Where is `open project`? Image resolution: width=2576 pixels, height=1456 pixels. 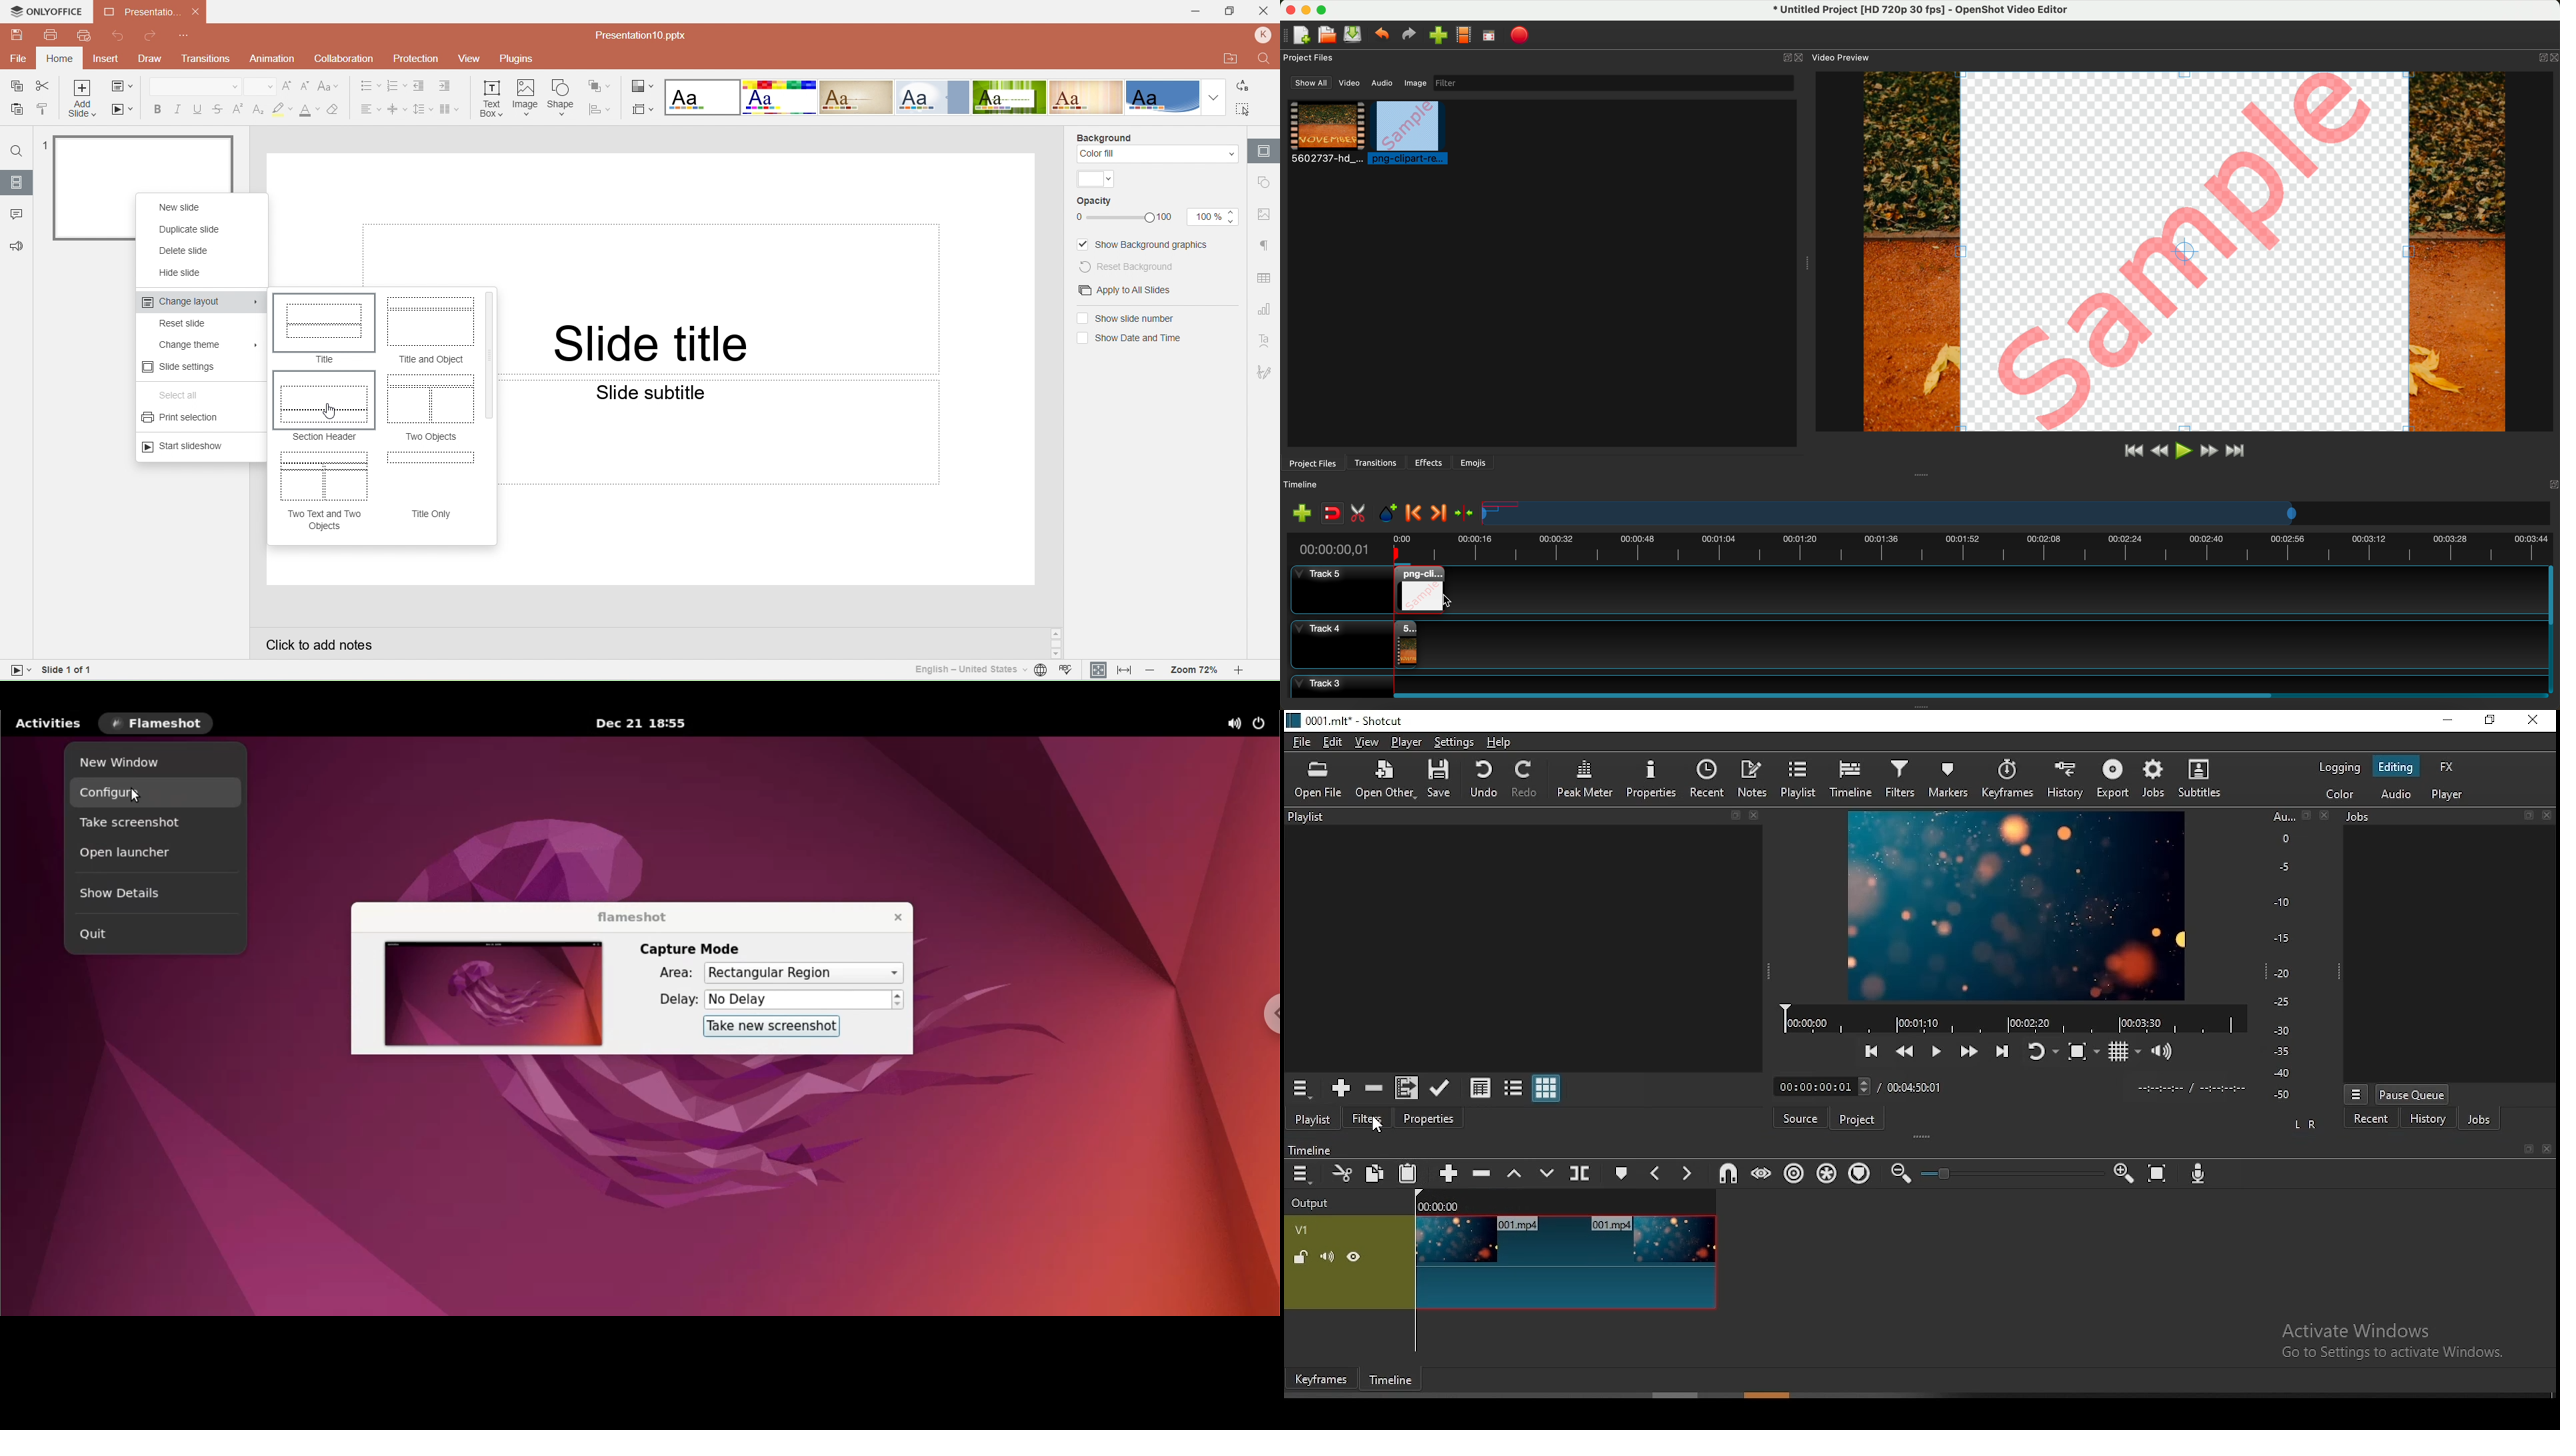 open project is located at coordinates (1326, 35).